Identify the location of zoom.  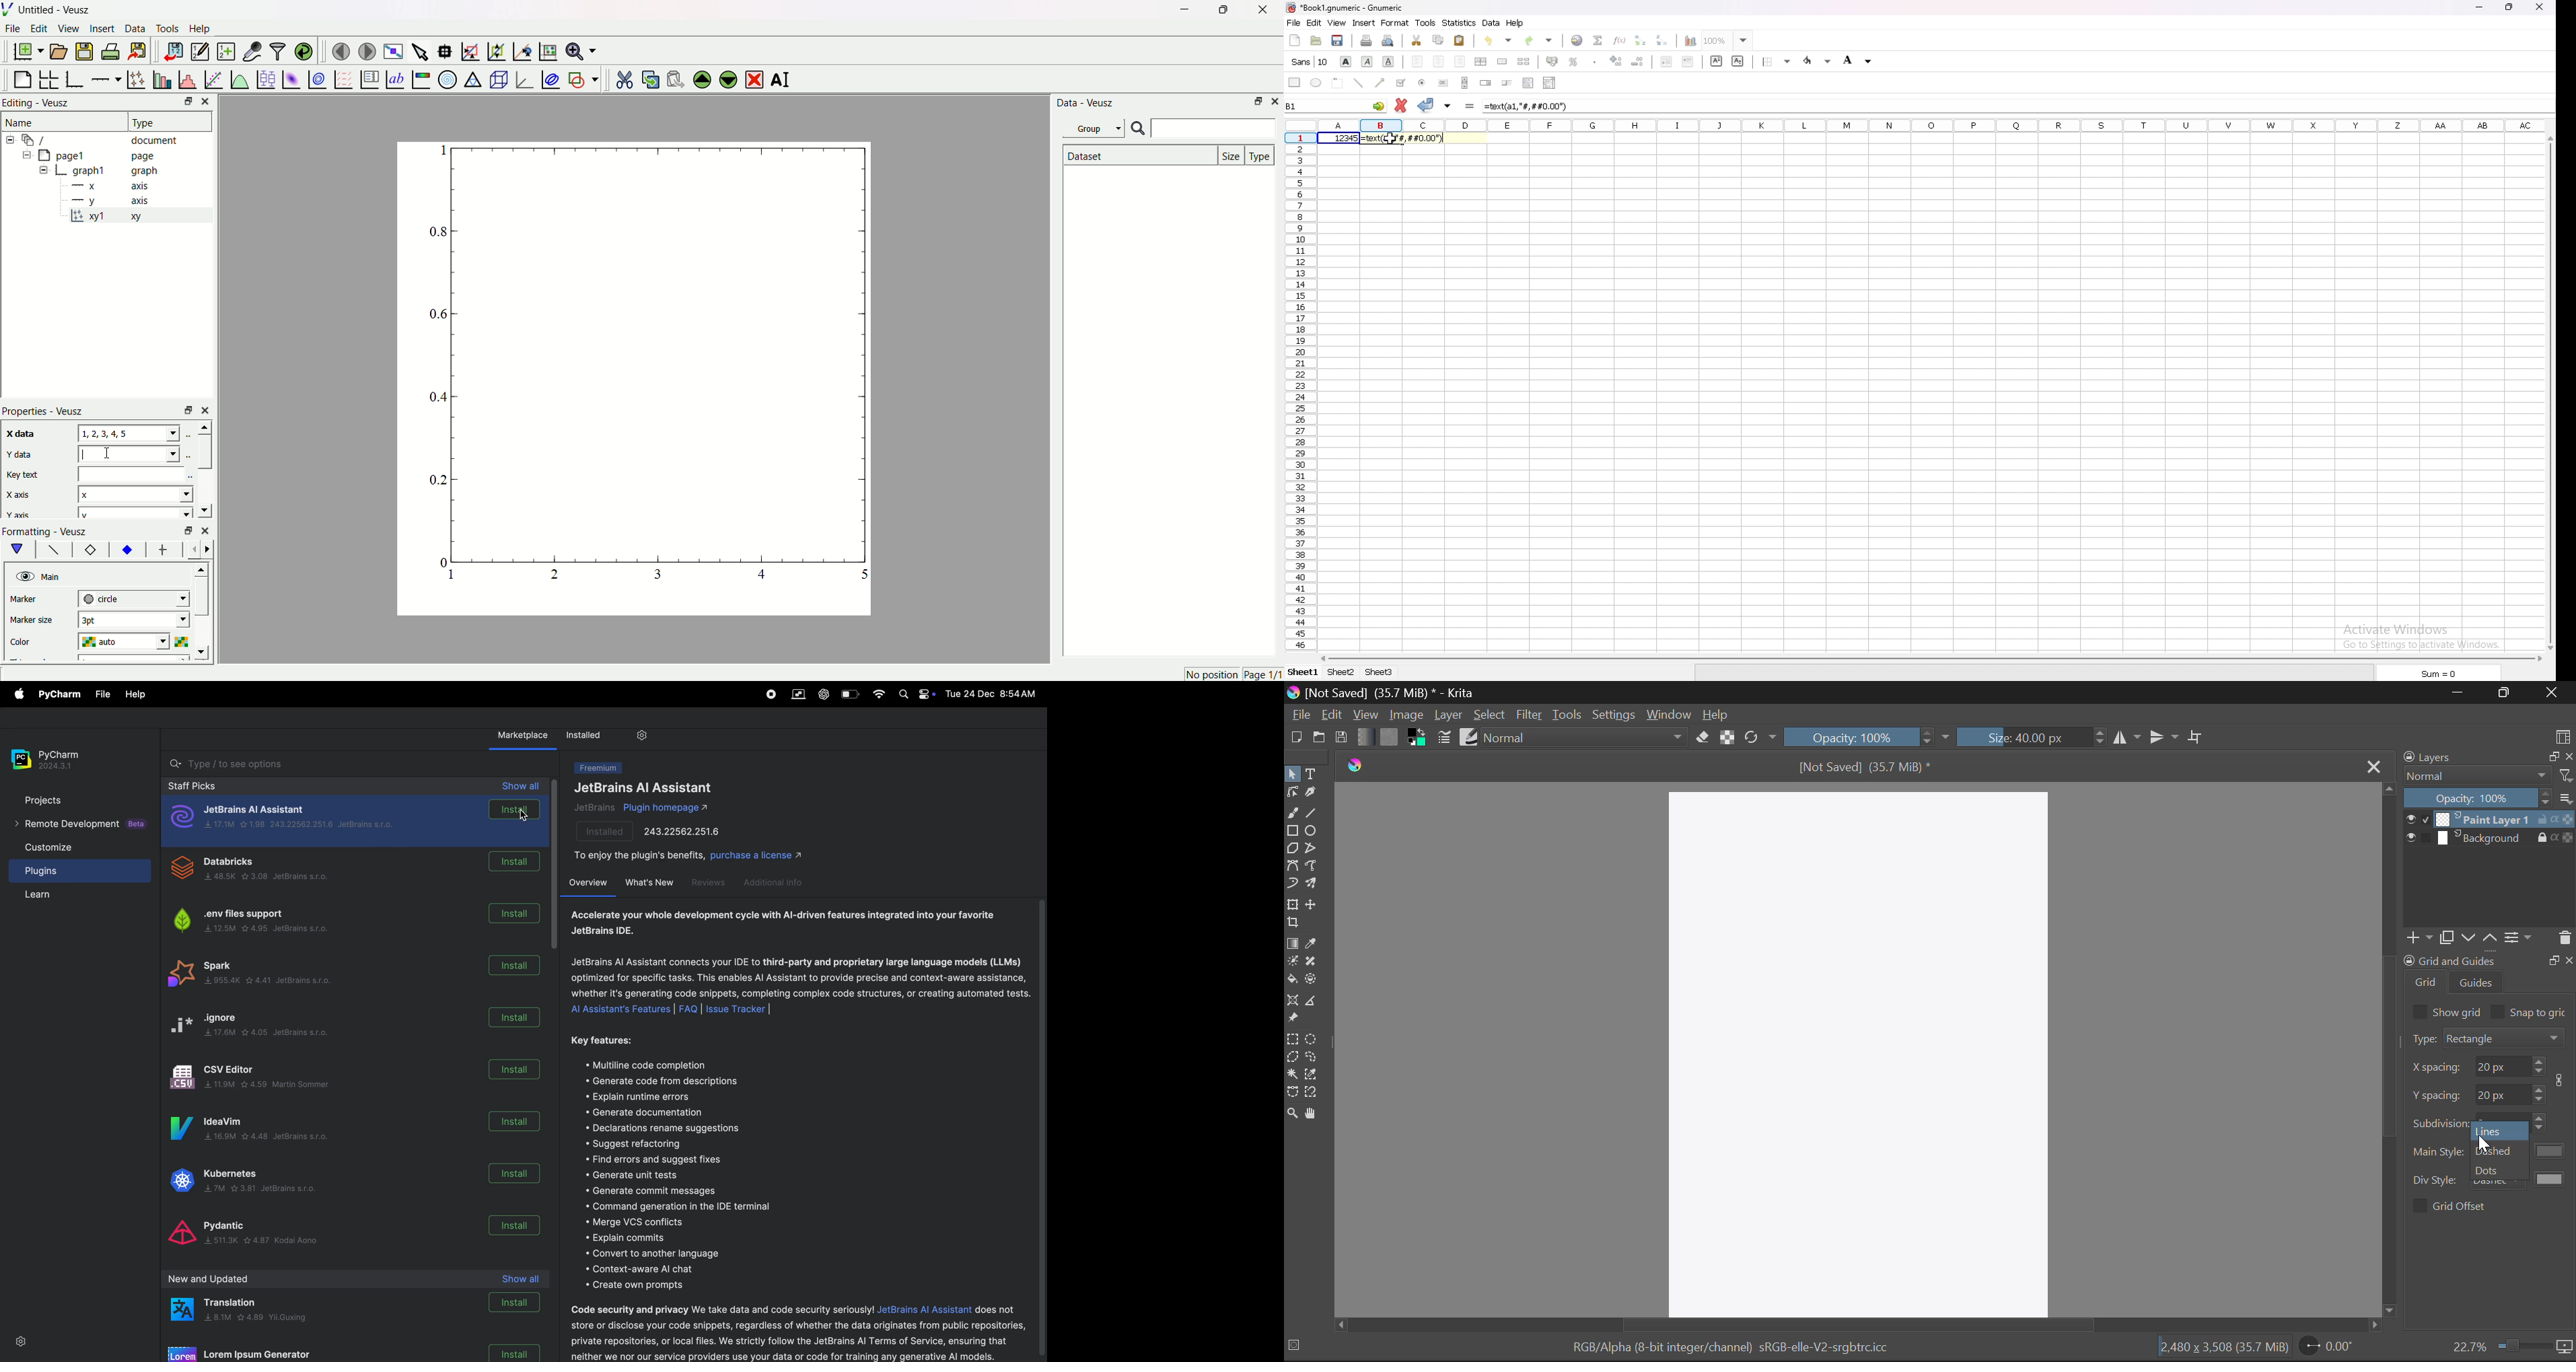
(1728, 40).